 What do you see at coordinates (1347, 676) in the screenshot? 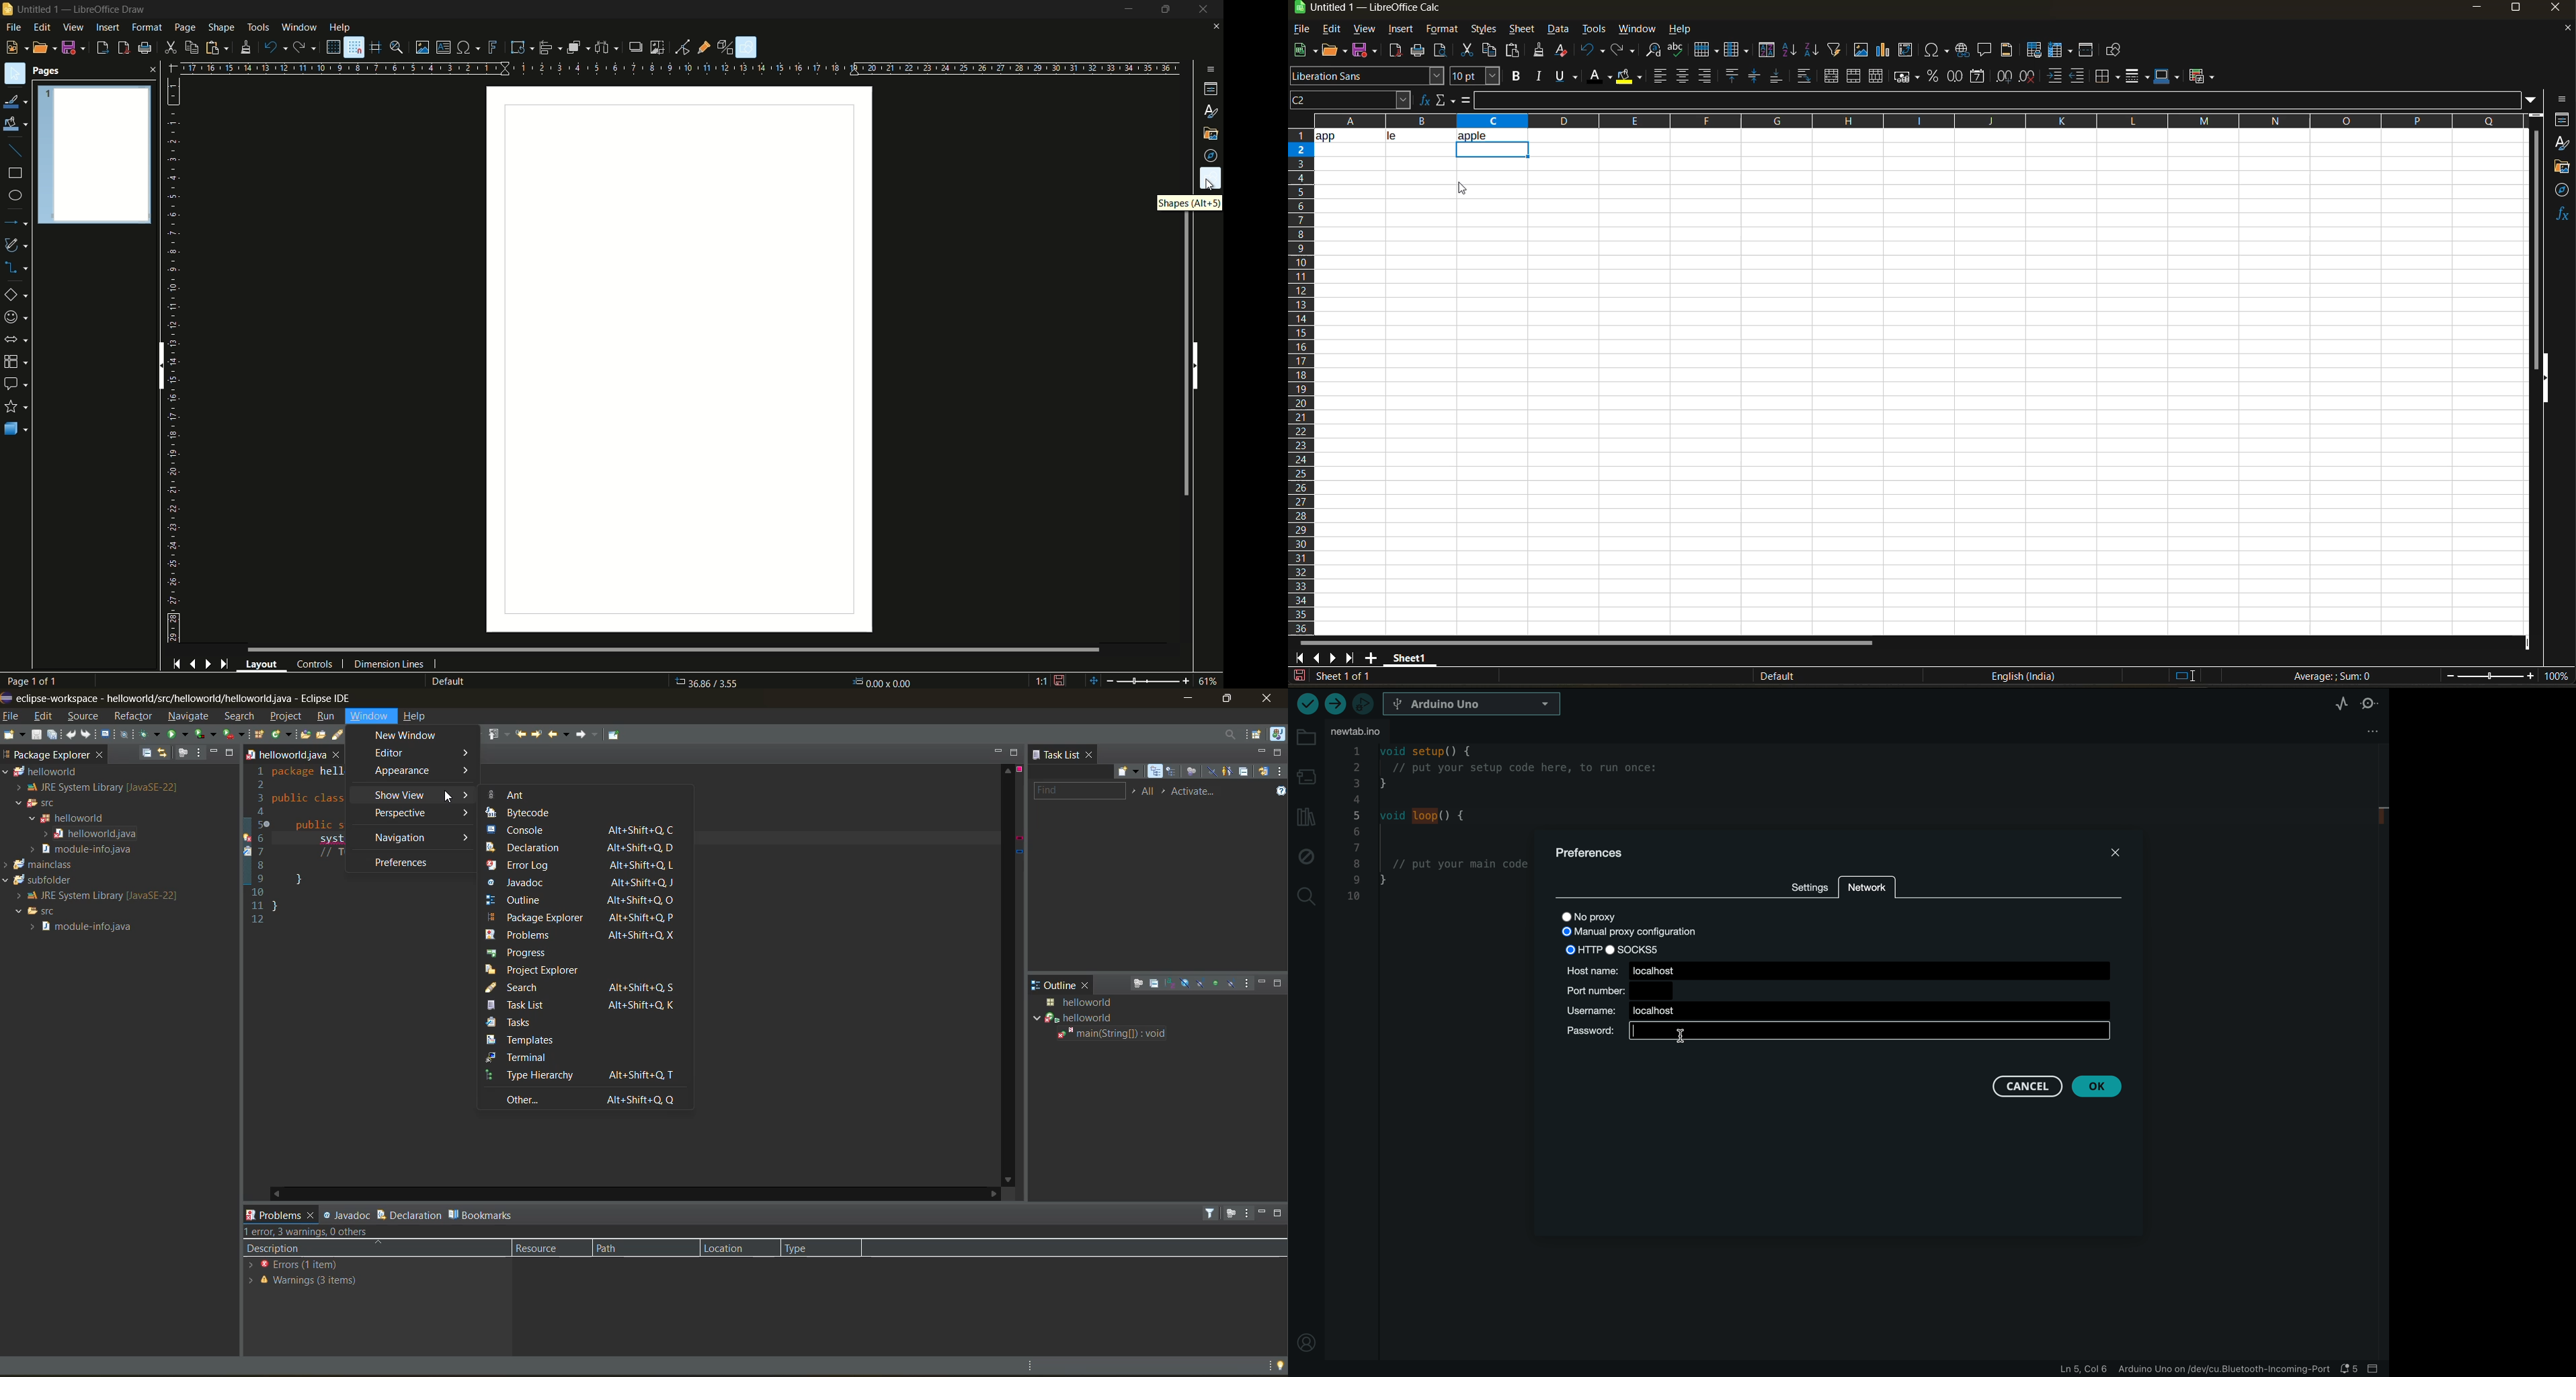
I see `sheet number` at bounding box center [1347, 676].